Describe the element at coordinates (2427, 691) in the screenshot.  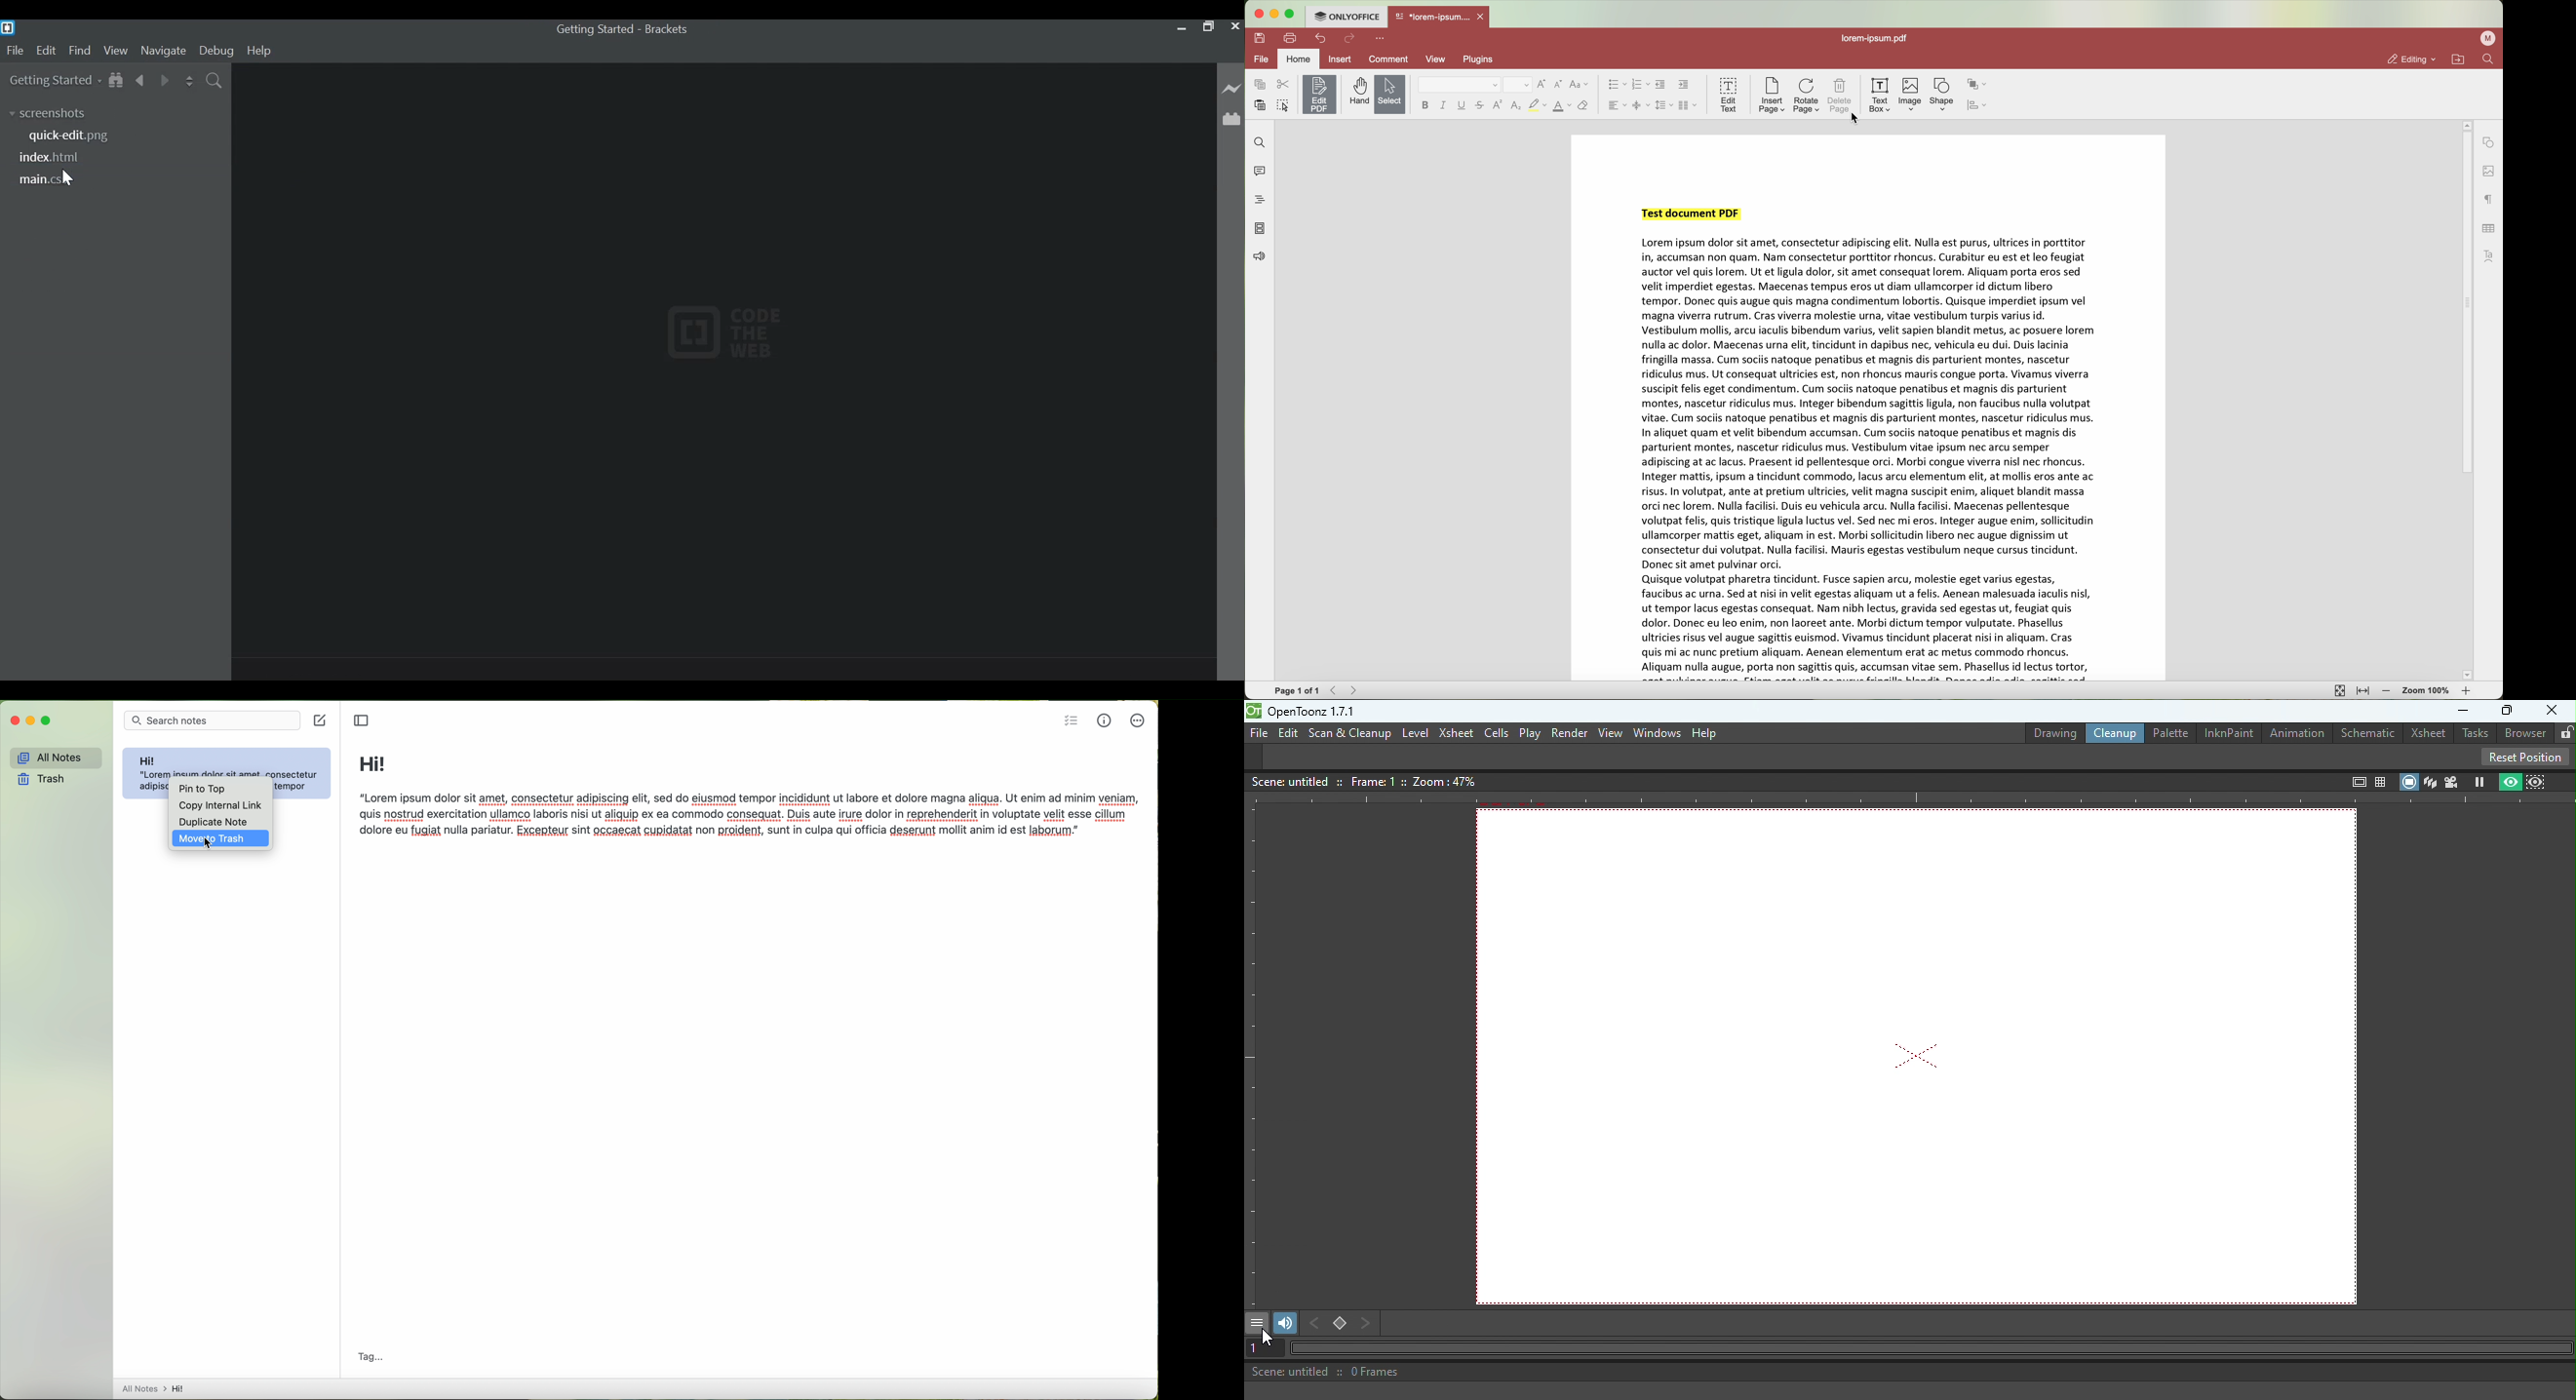
I see `zoom 100%` at that location.